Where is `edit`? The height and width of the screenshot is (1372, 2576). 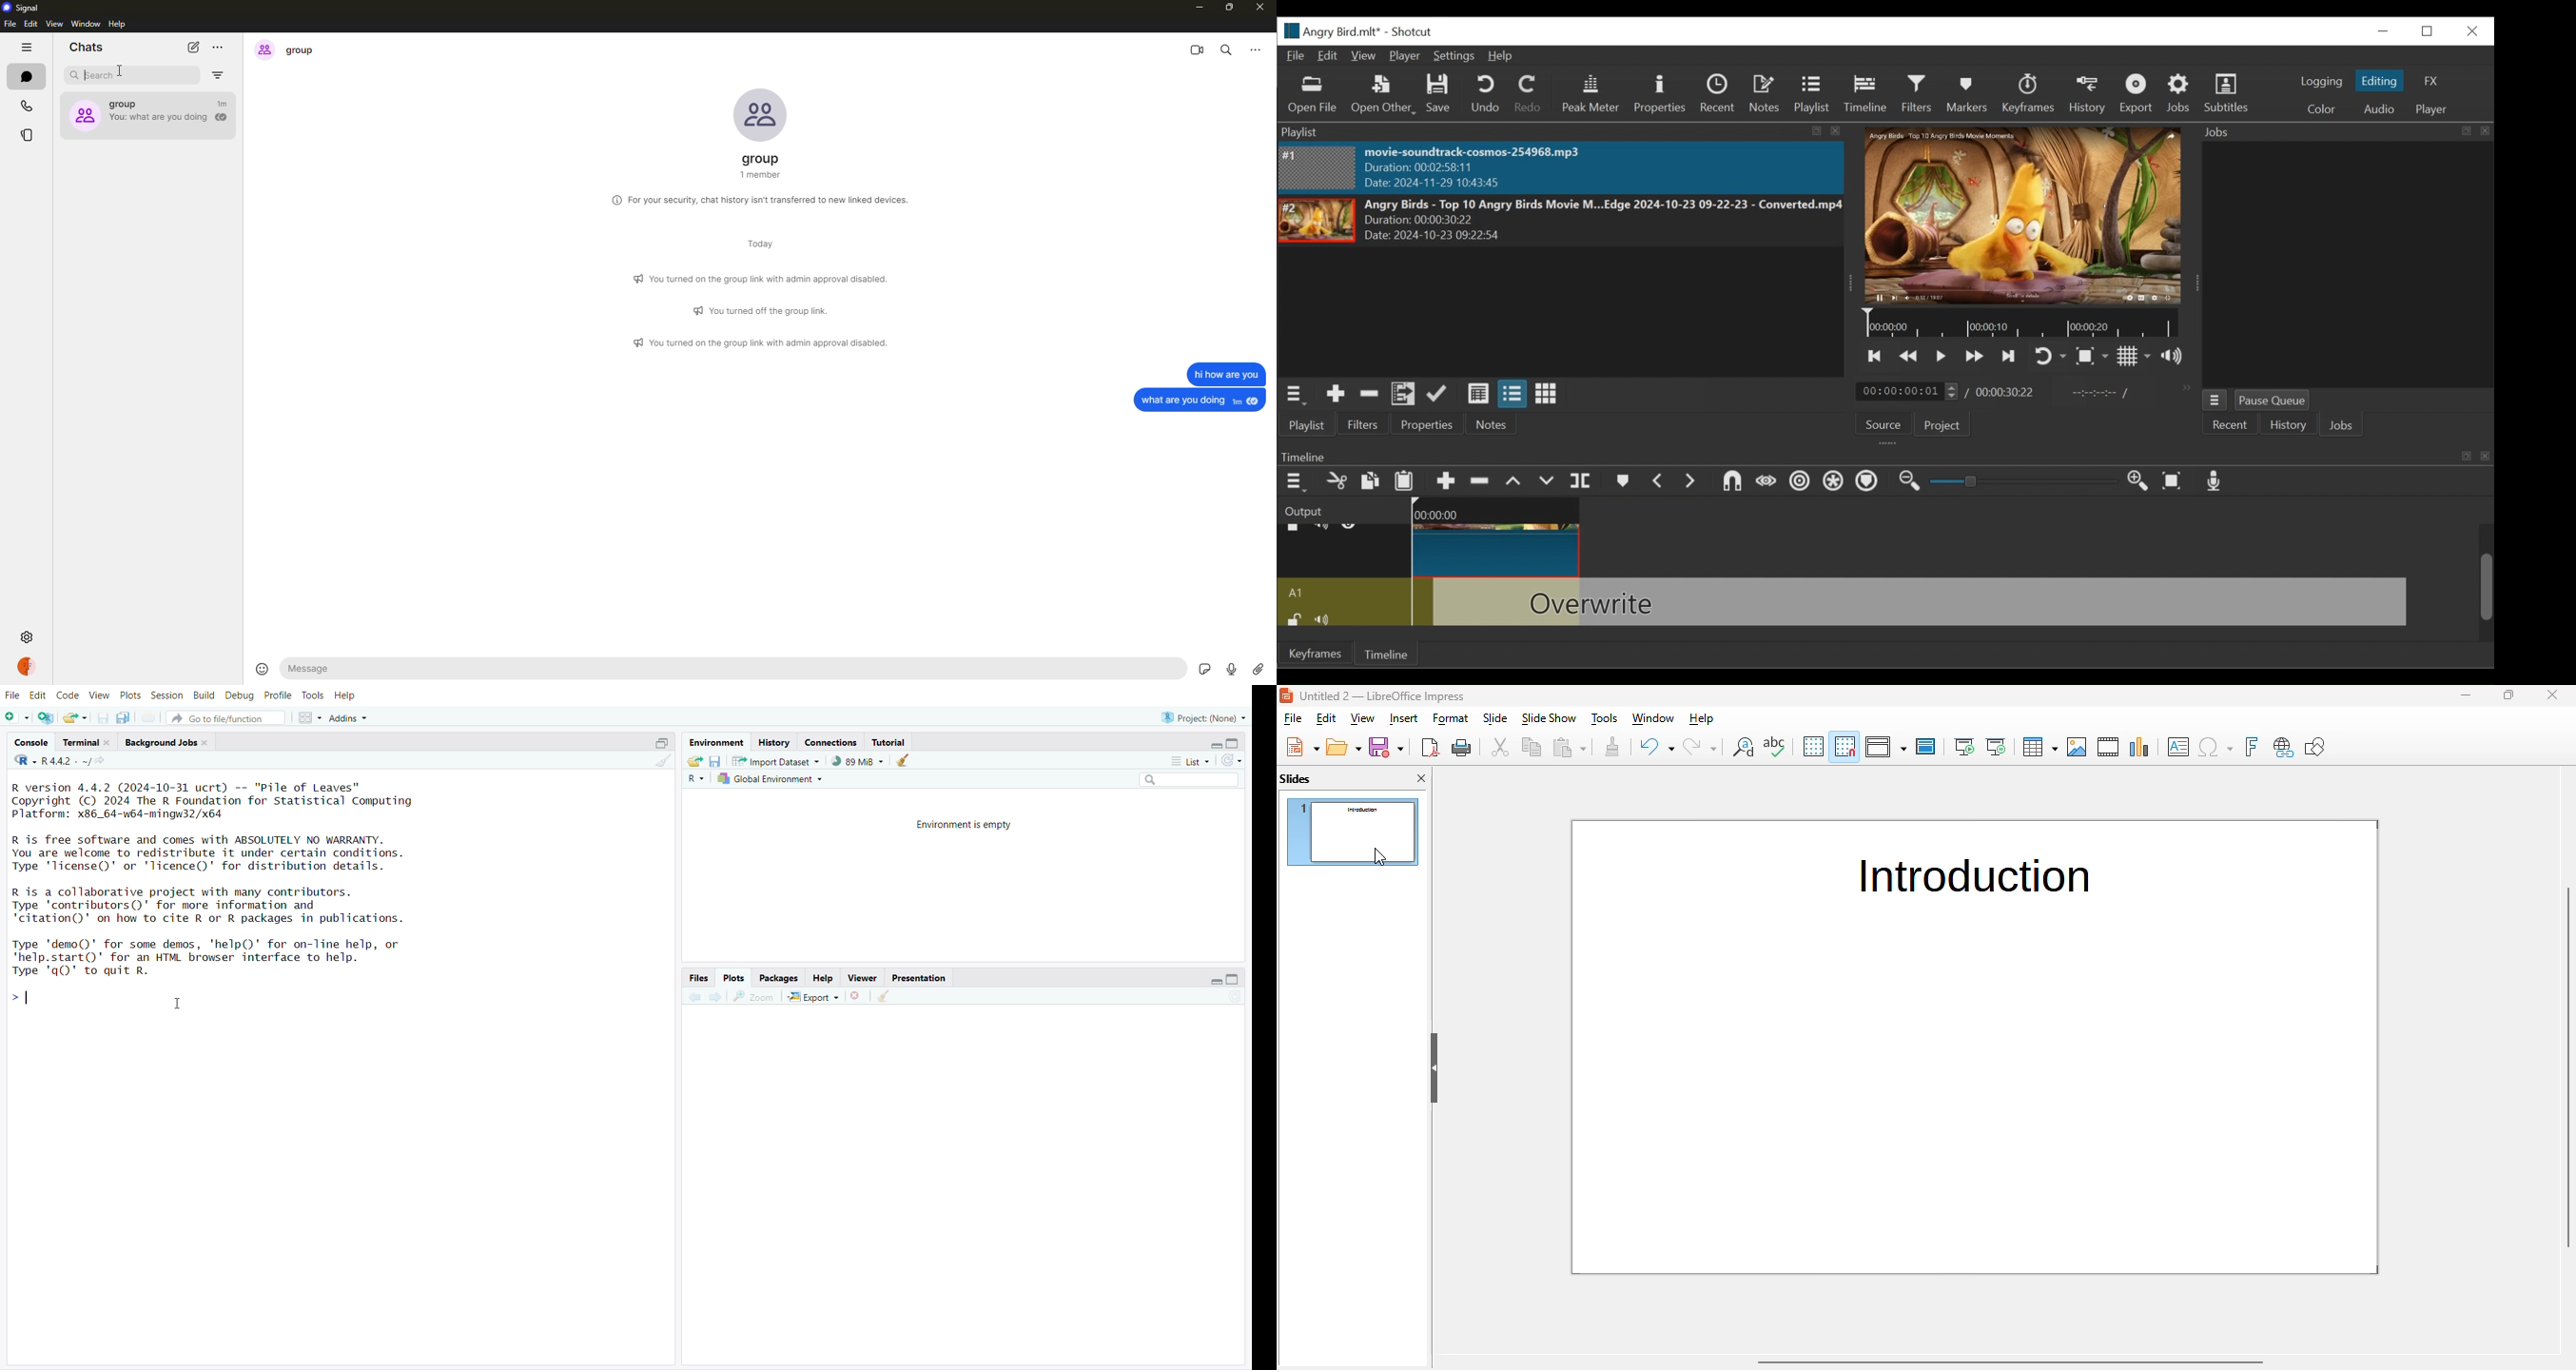 edit is located at coordinates (31, 24).